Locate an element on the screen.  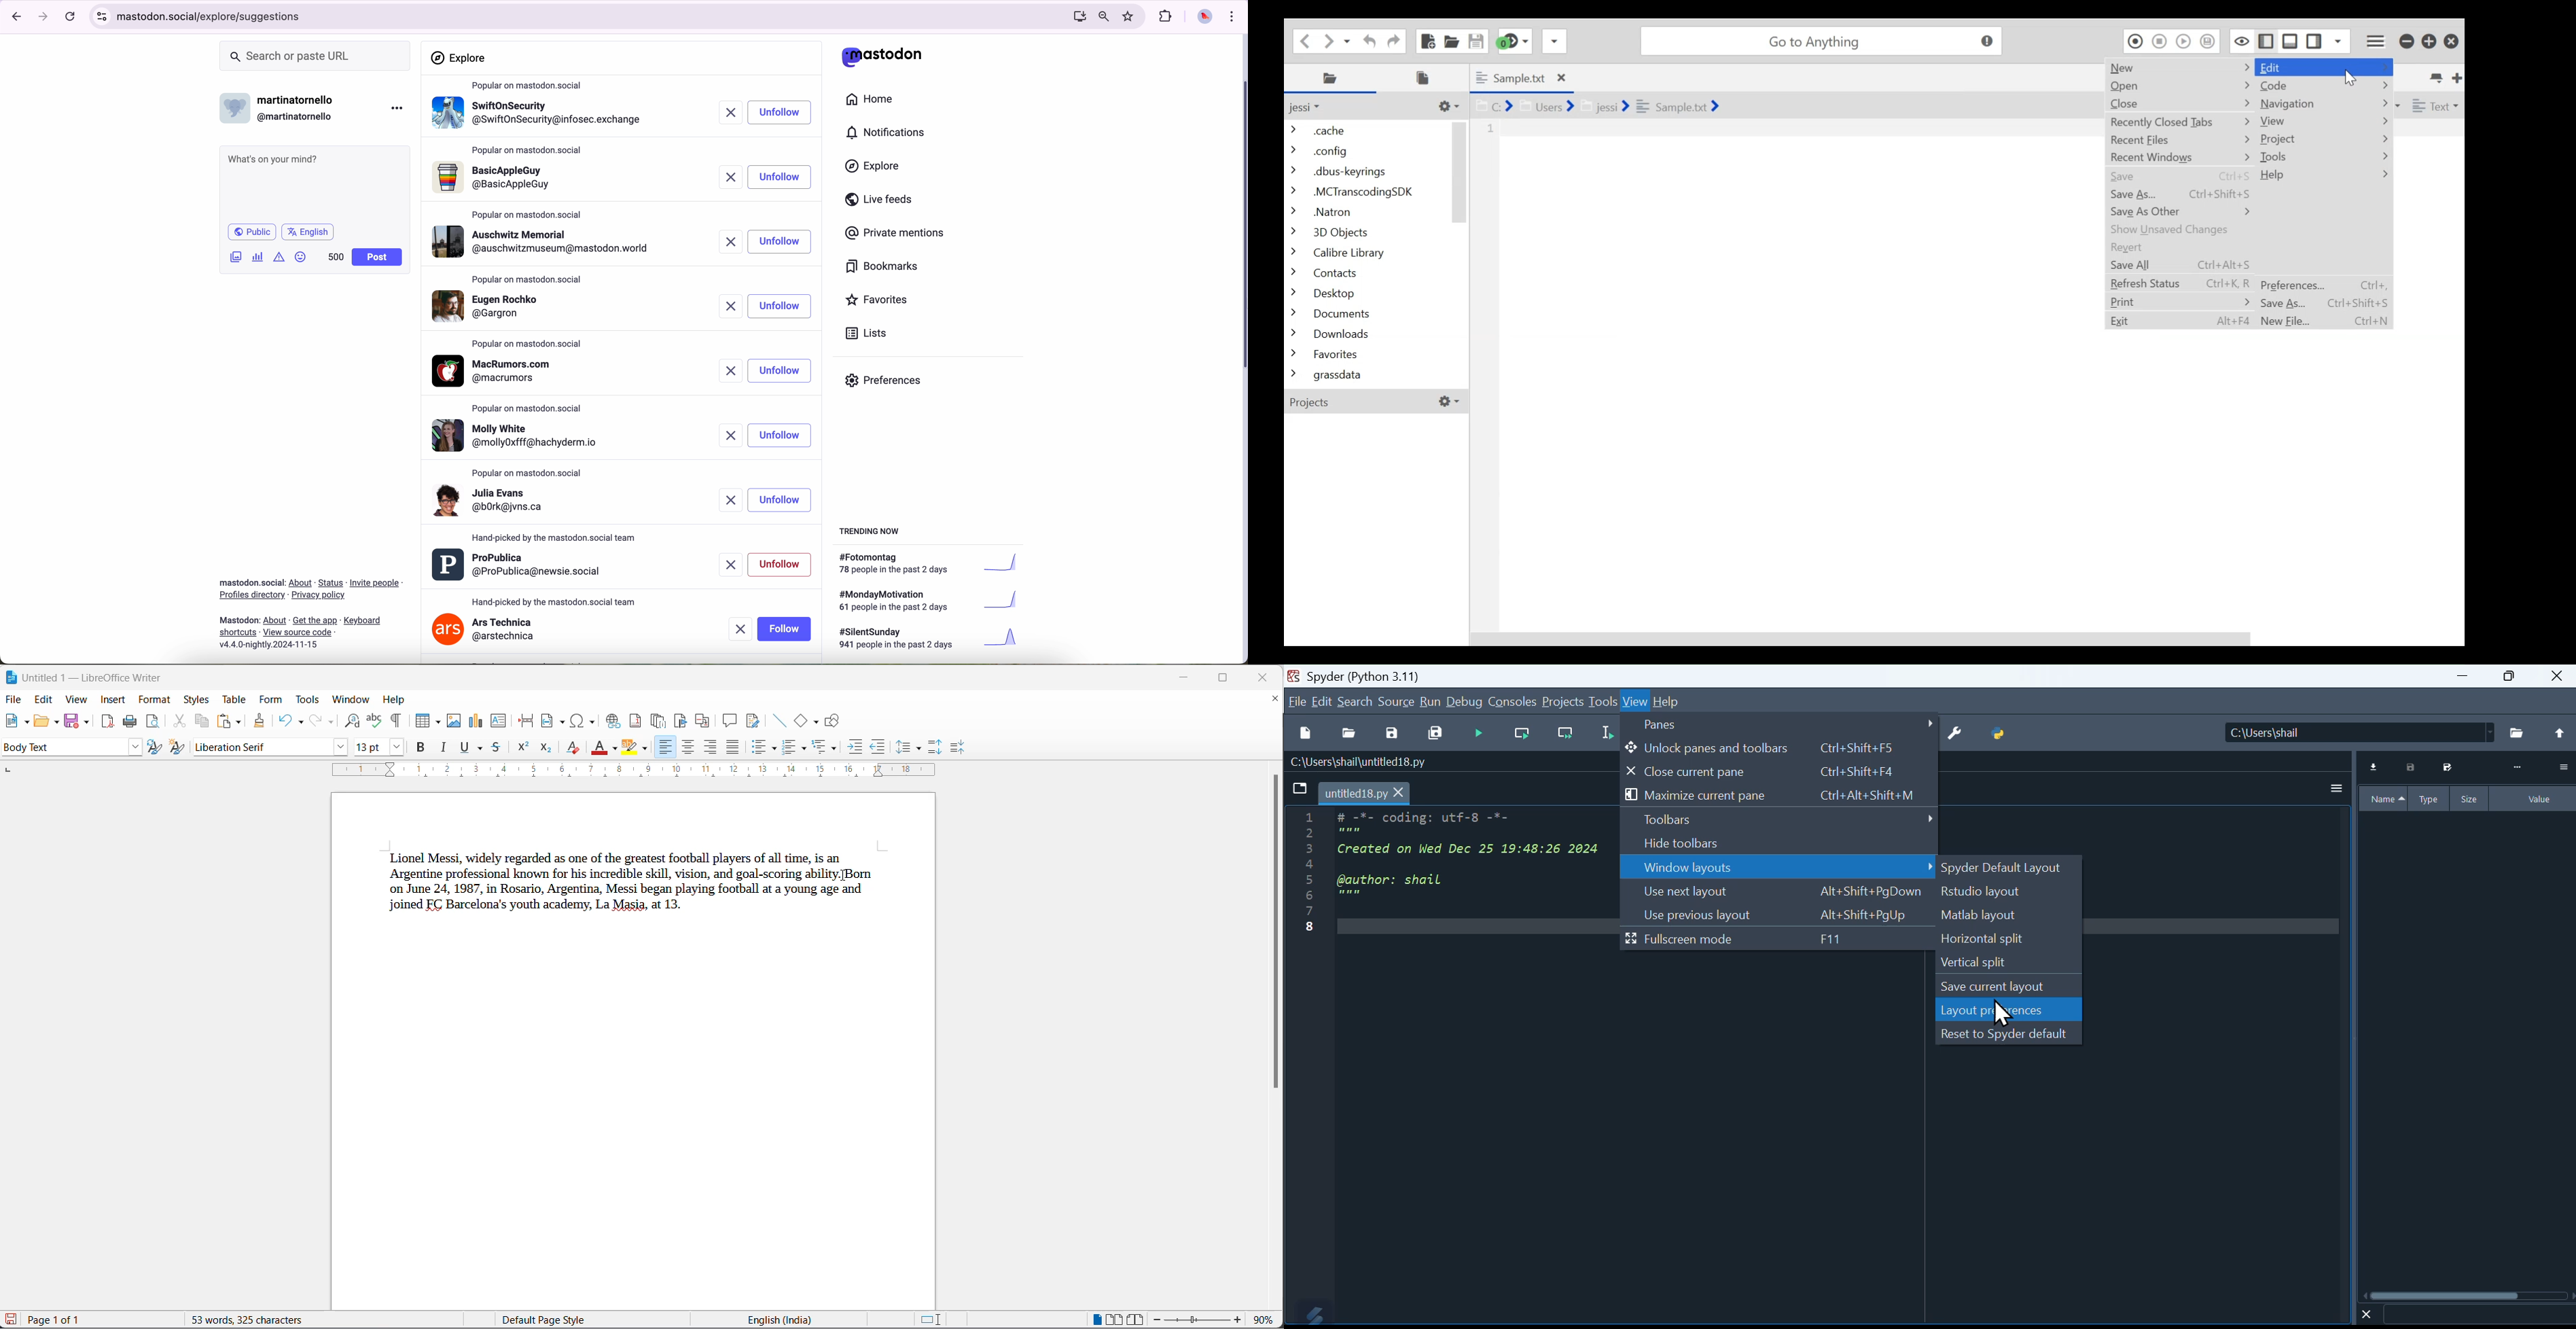
Run is located at coordinates (1430, 701).